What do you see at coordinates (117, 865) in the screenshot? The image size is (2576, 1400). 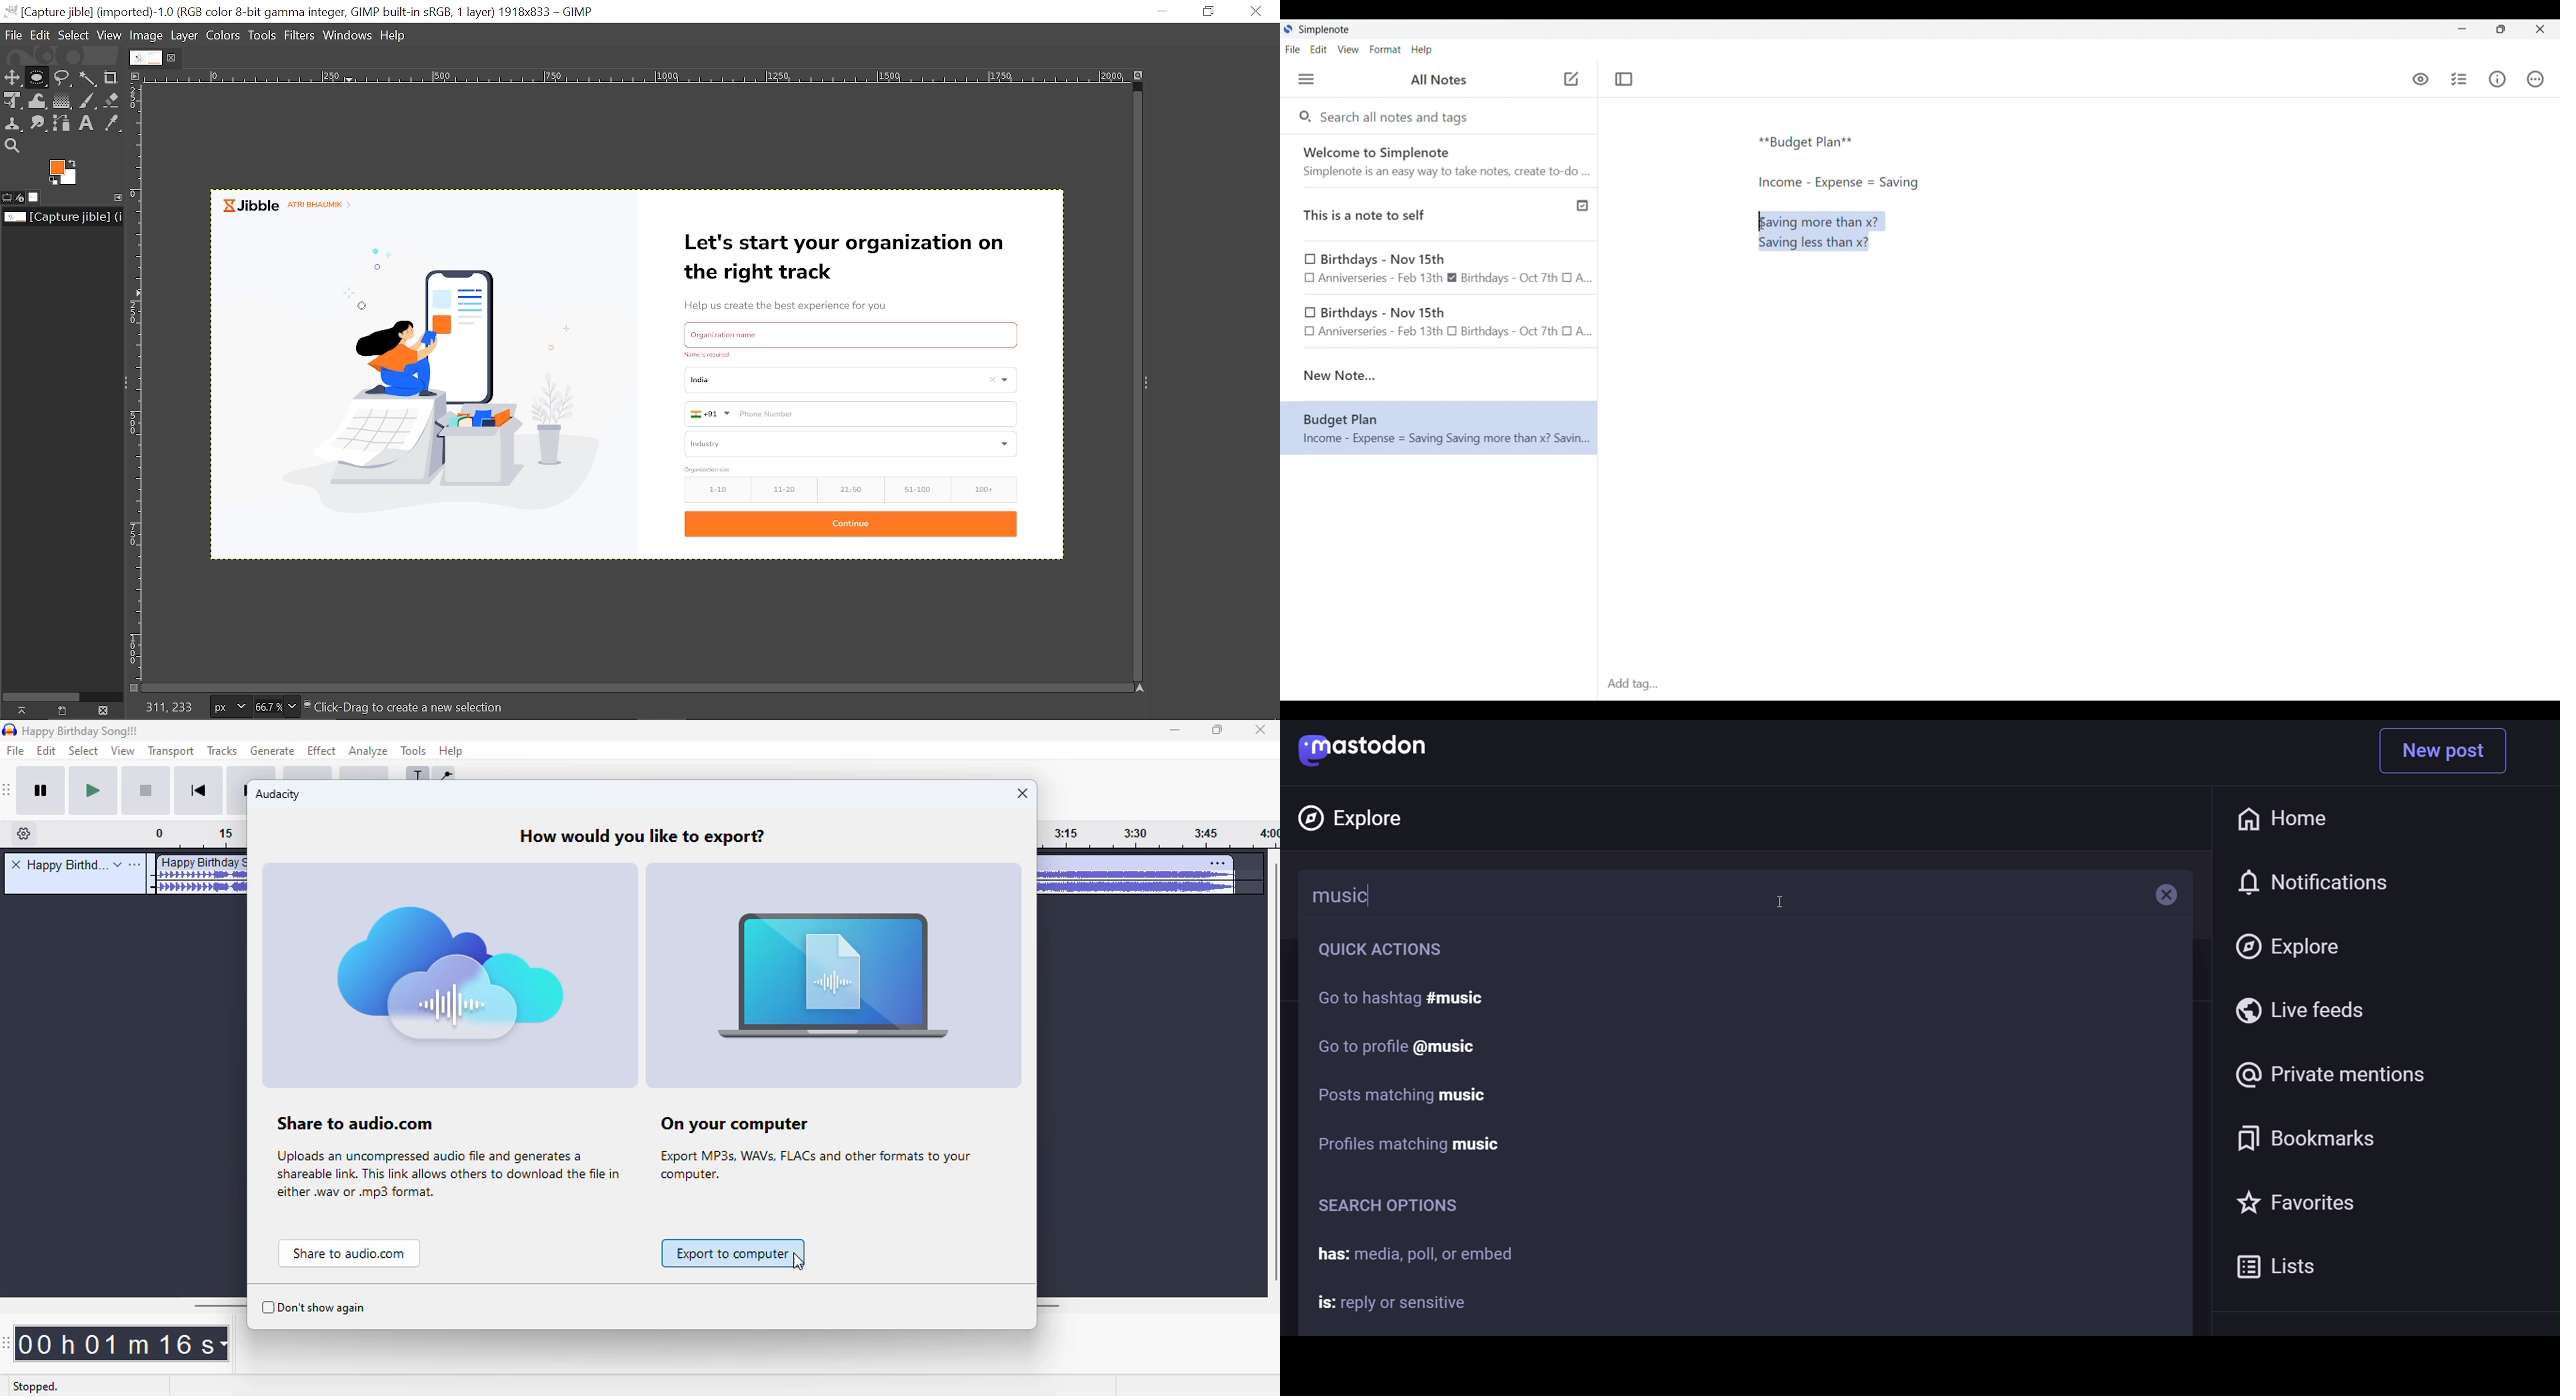 I see `expand` at bounding box center [117, 865].